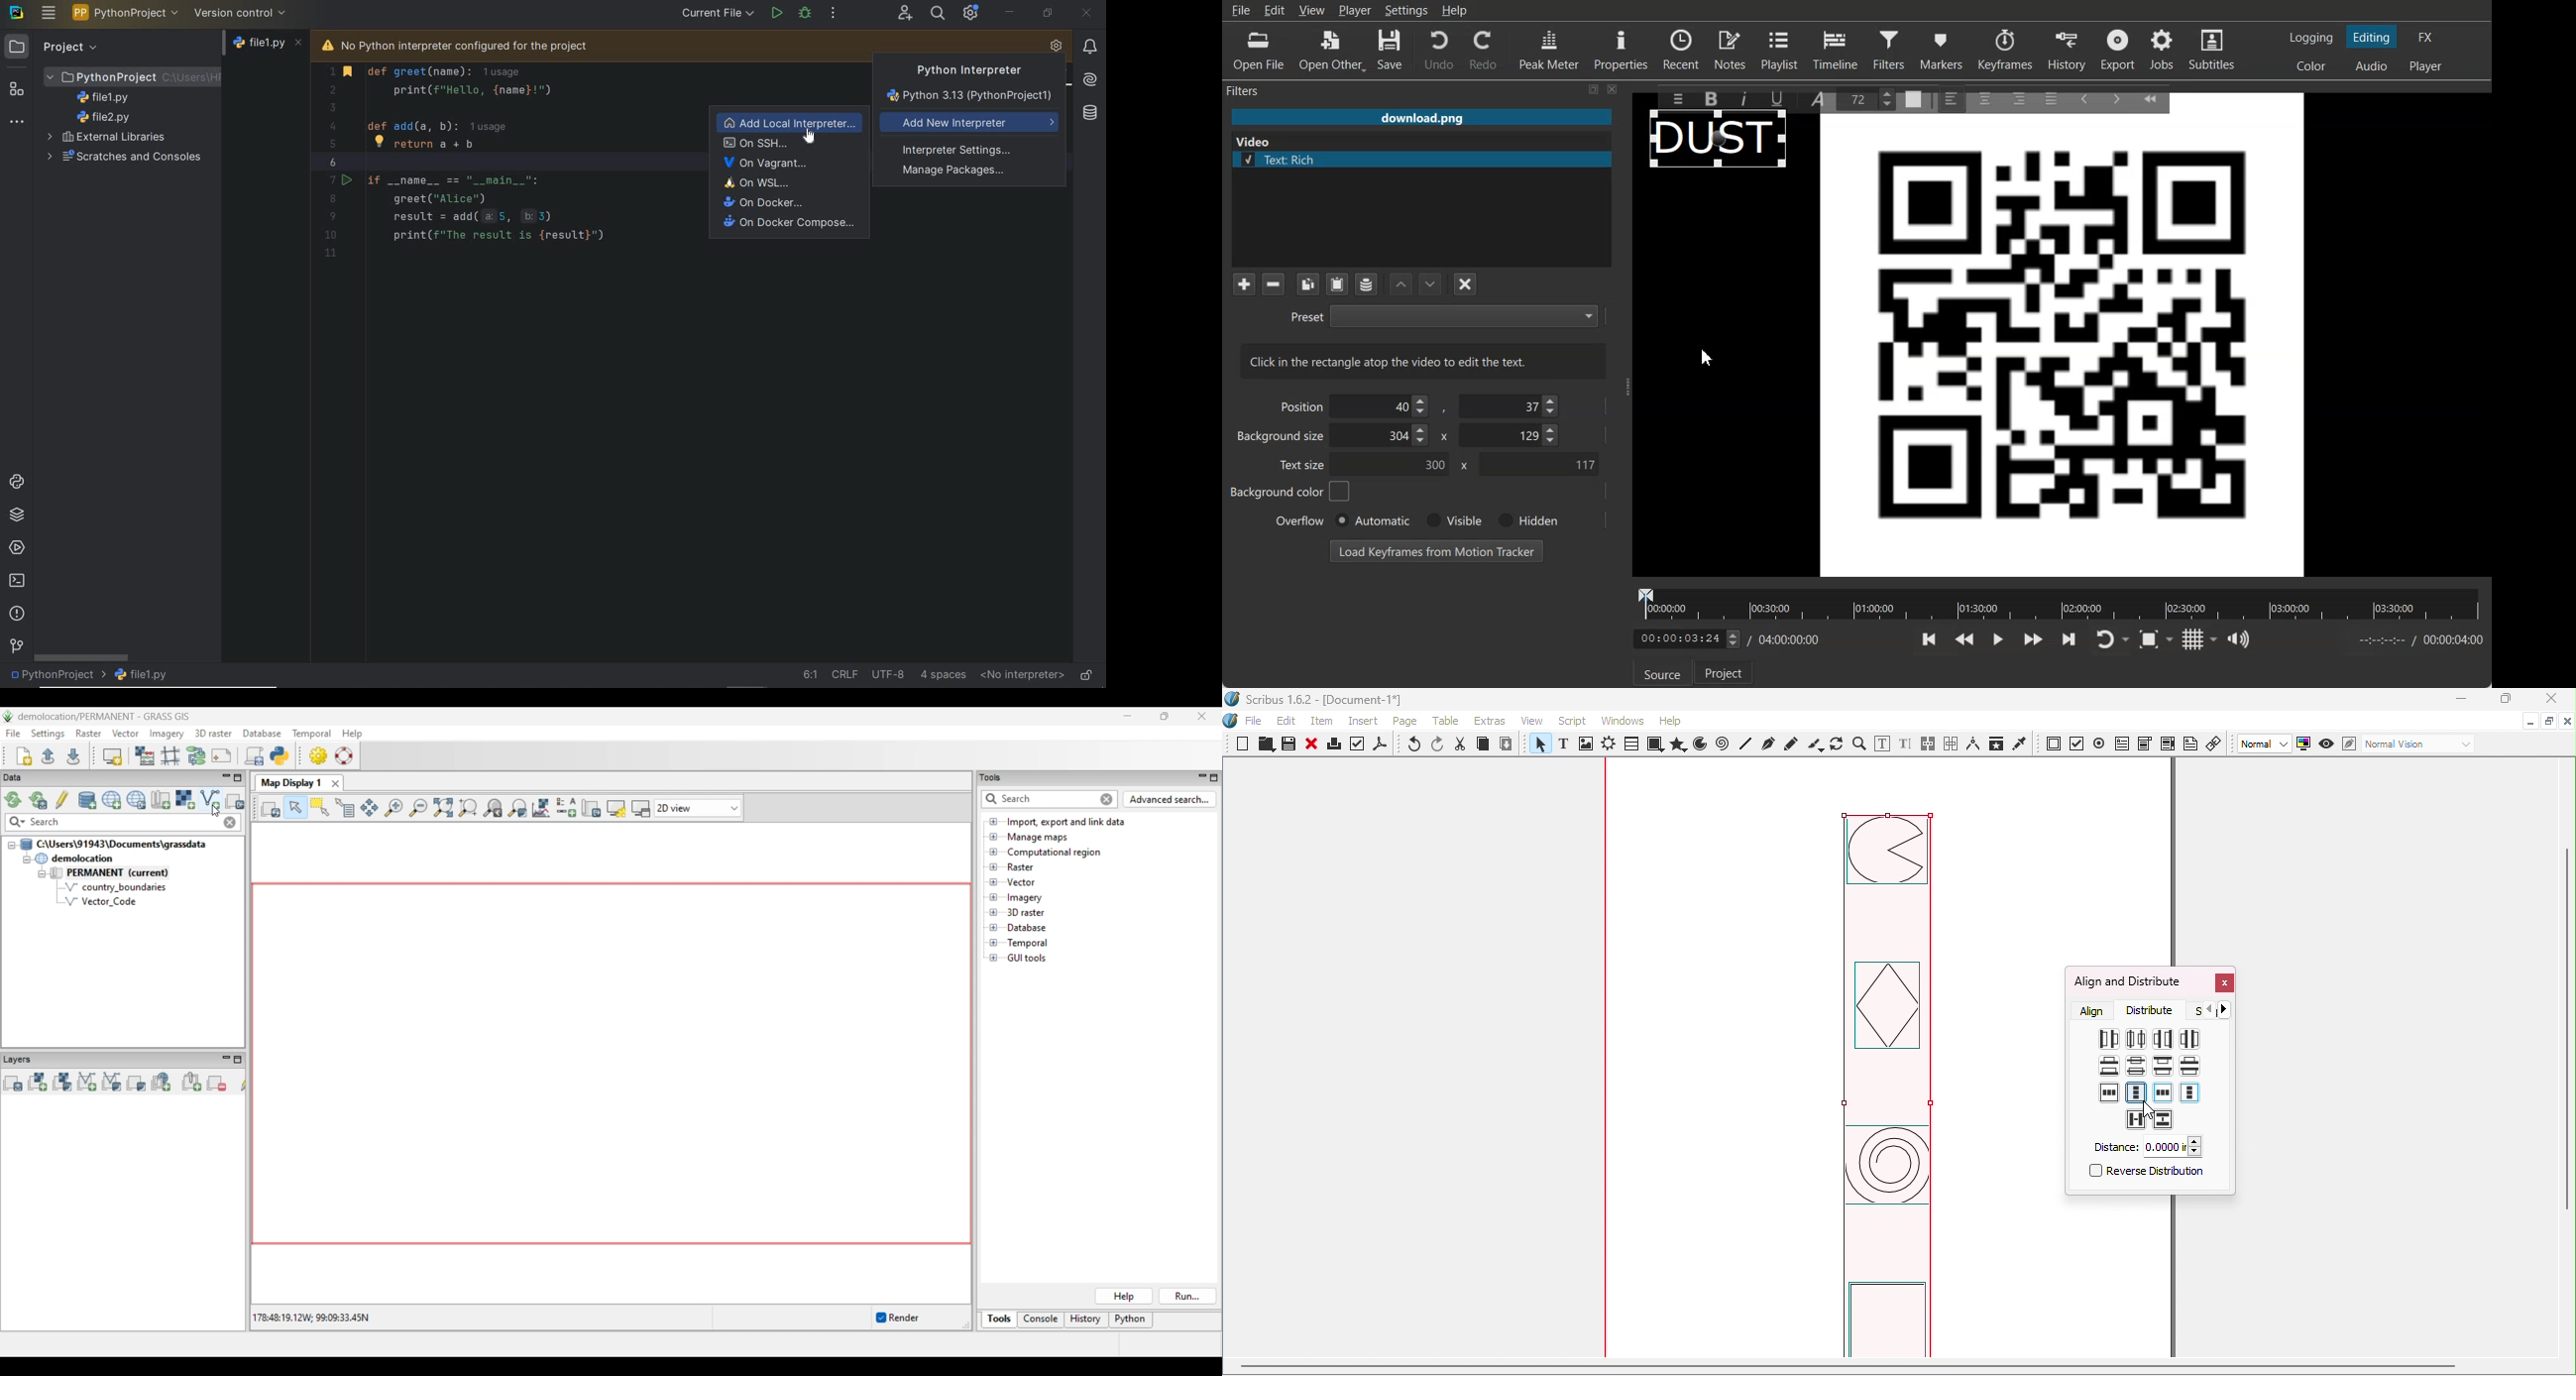  What do you see at coordinates (1259, 51) in the screenshot?
I see `Open File` at bounding box center [1259, 51].